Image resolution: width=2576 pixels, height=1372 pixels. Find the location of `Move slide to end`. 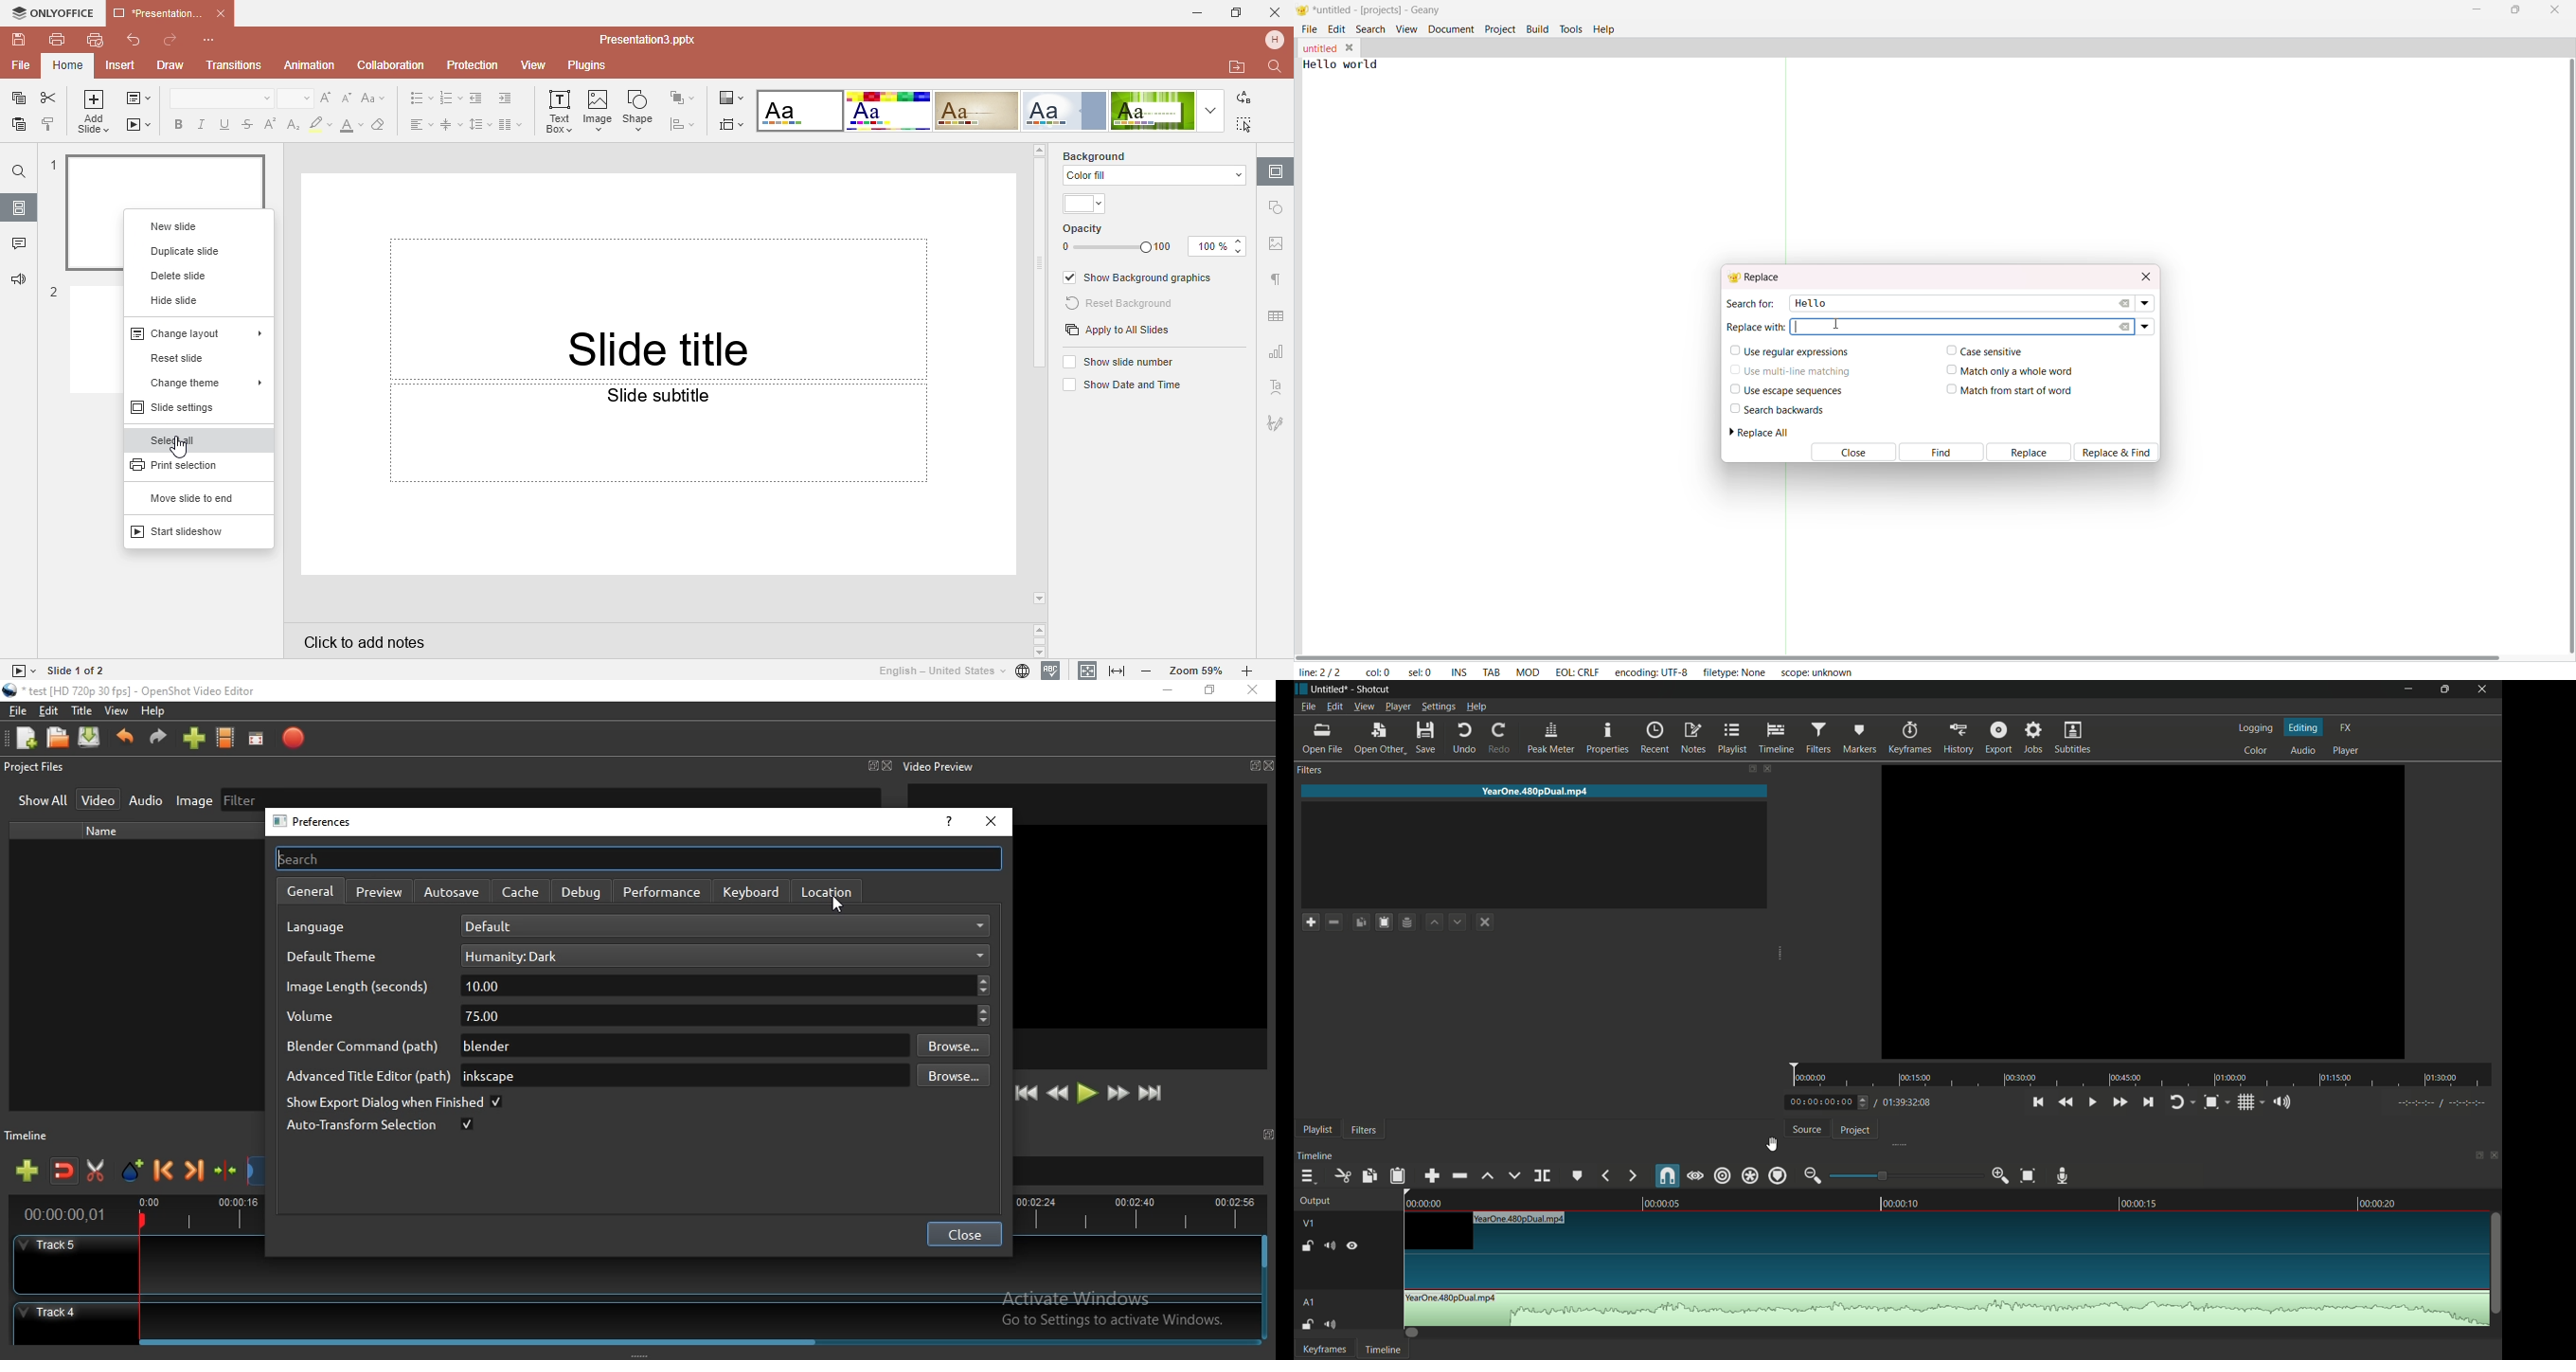

Move slide to end is located at coordinates (190, 498).